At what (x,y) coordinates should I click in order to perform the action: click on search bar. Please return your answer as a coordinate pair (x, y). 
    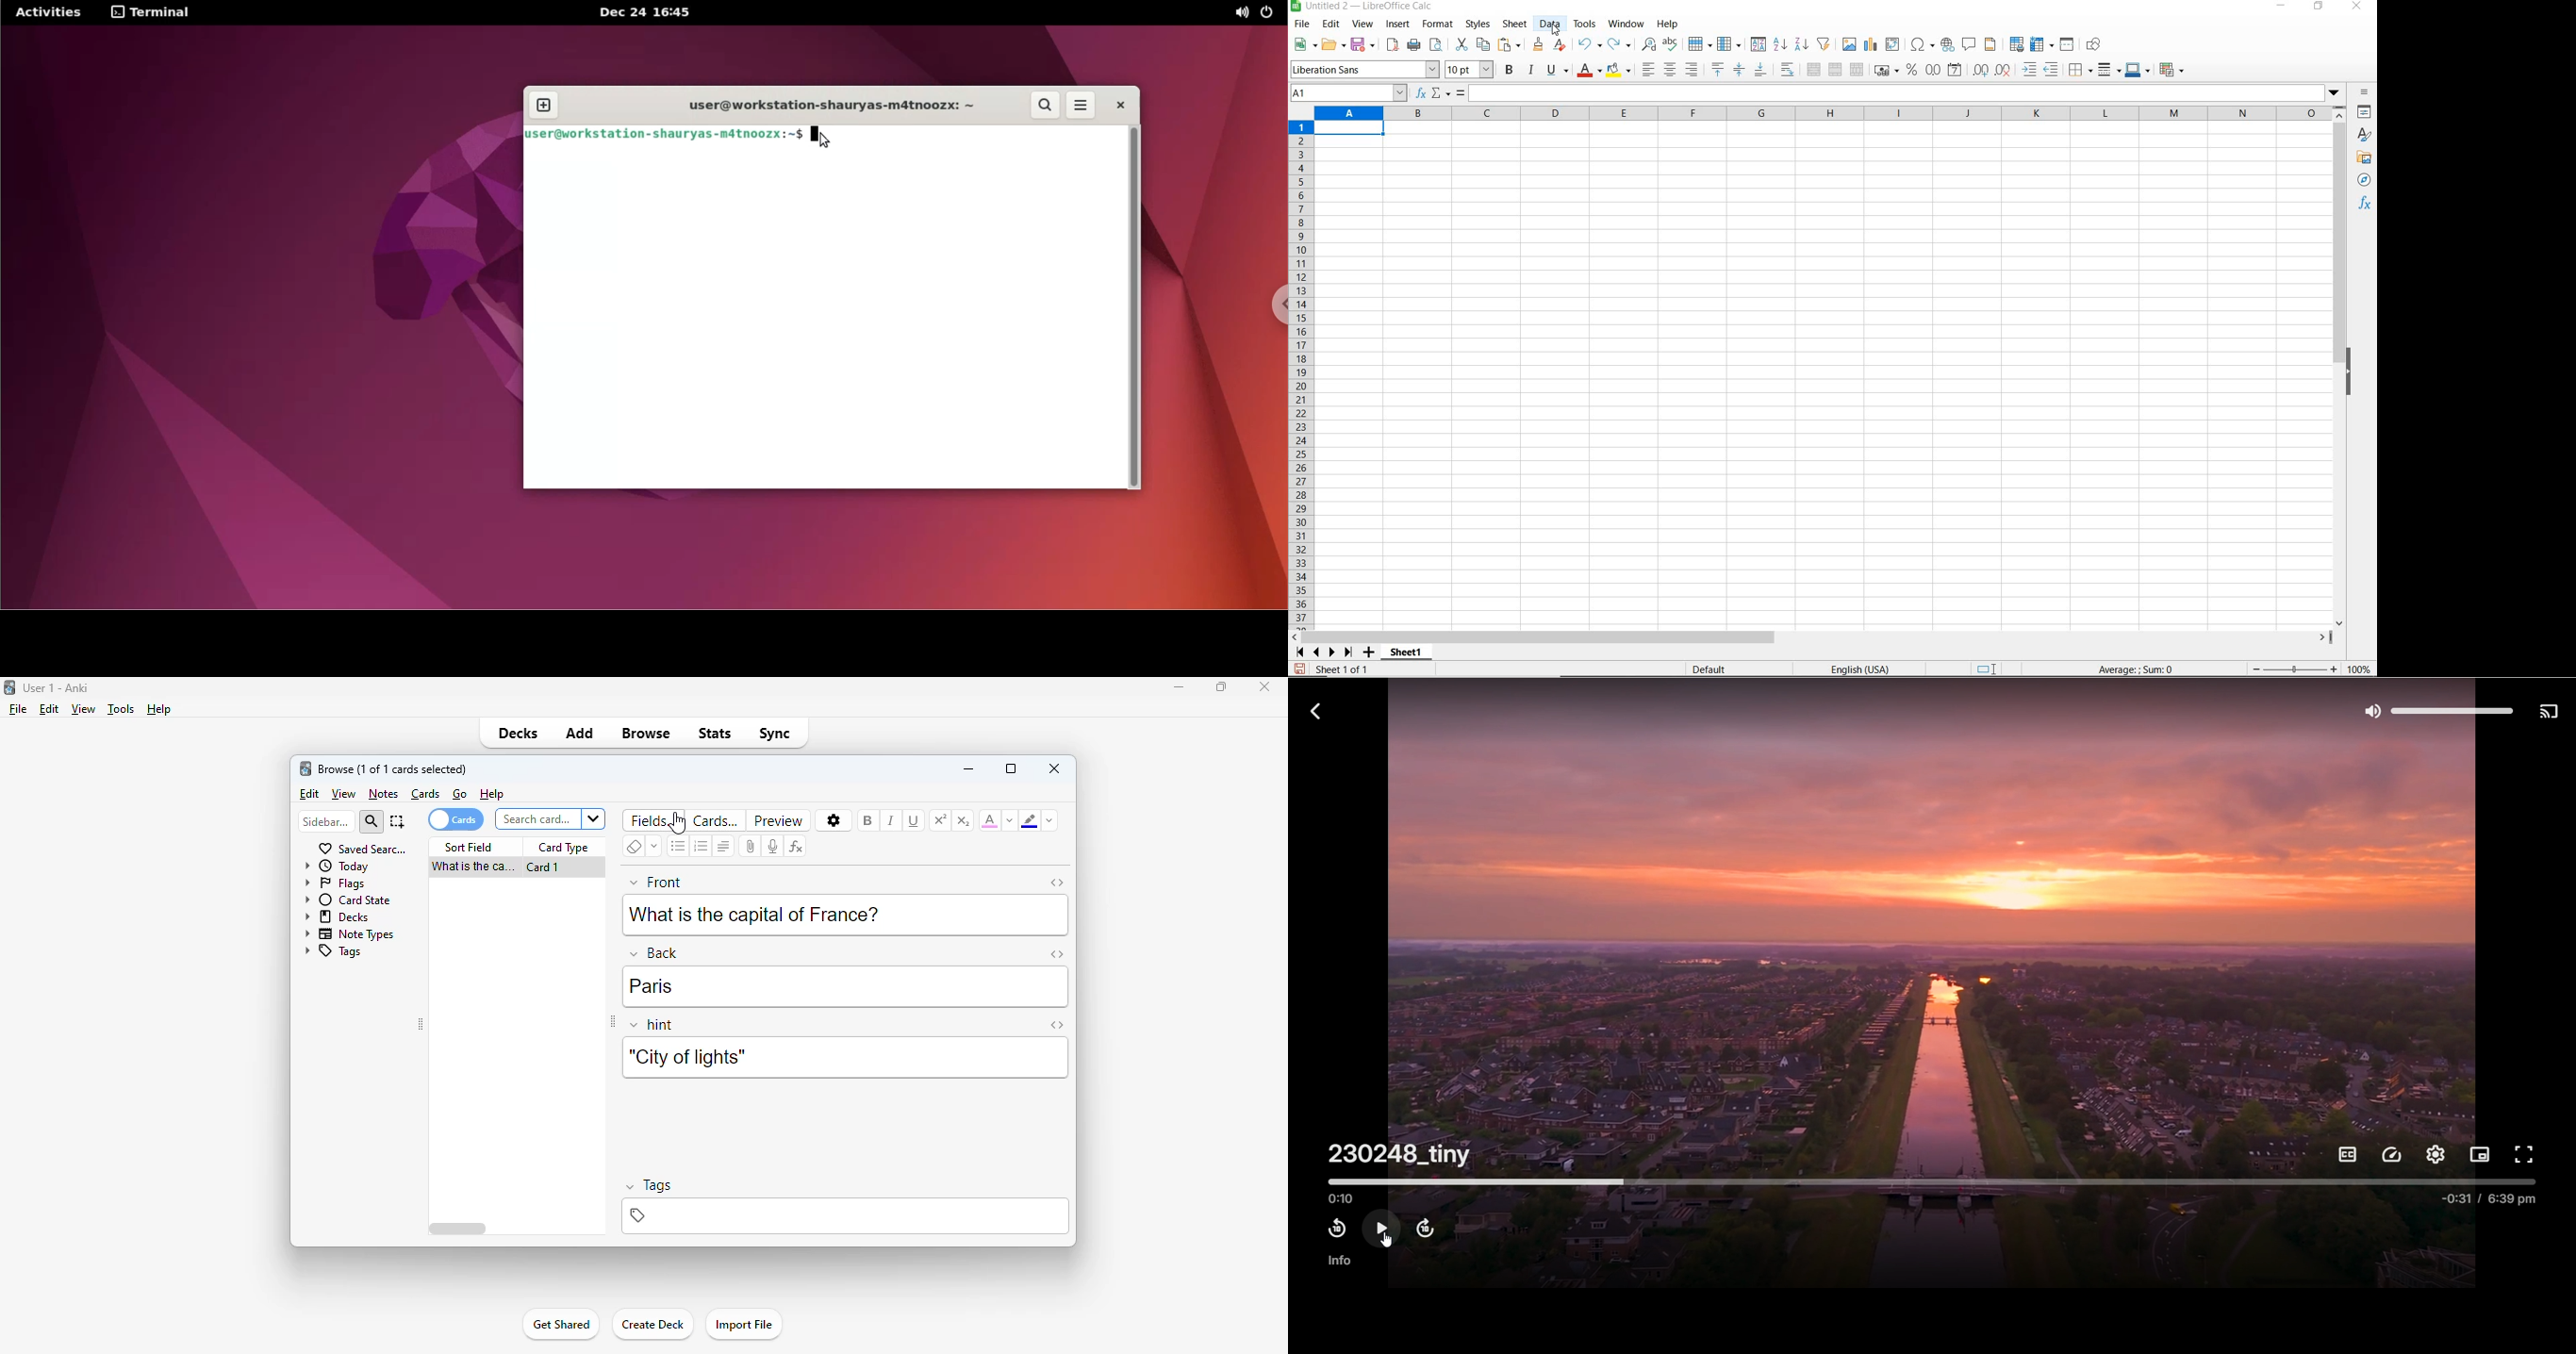
    Looking at the image, I should click on (549, 818).